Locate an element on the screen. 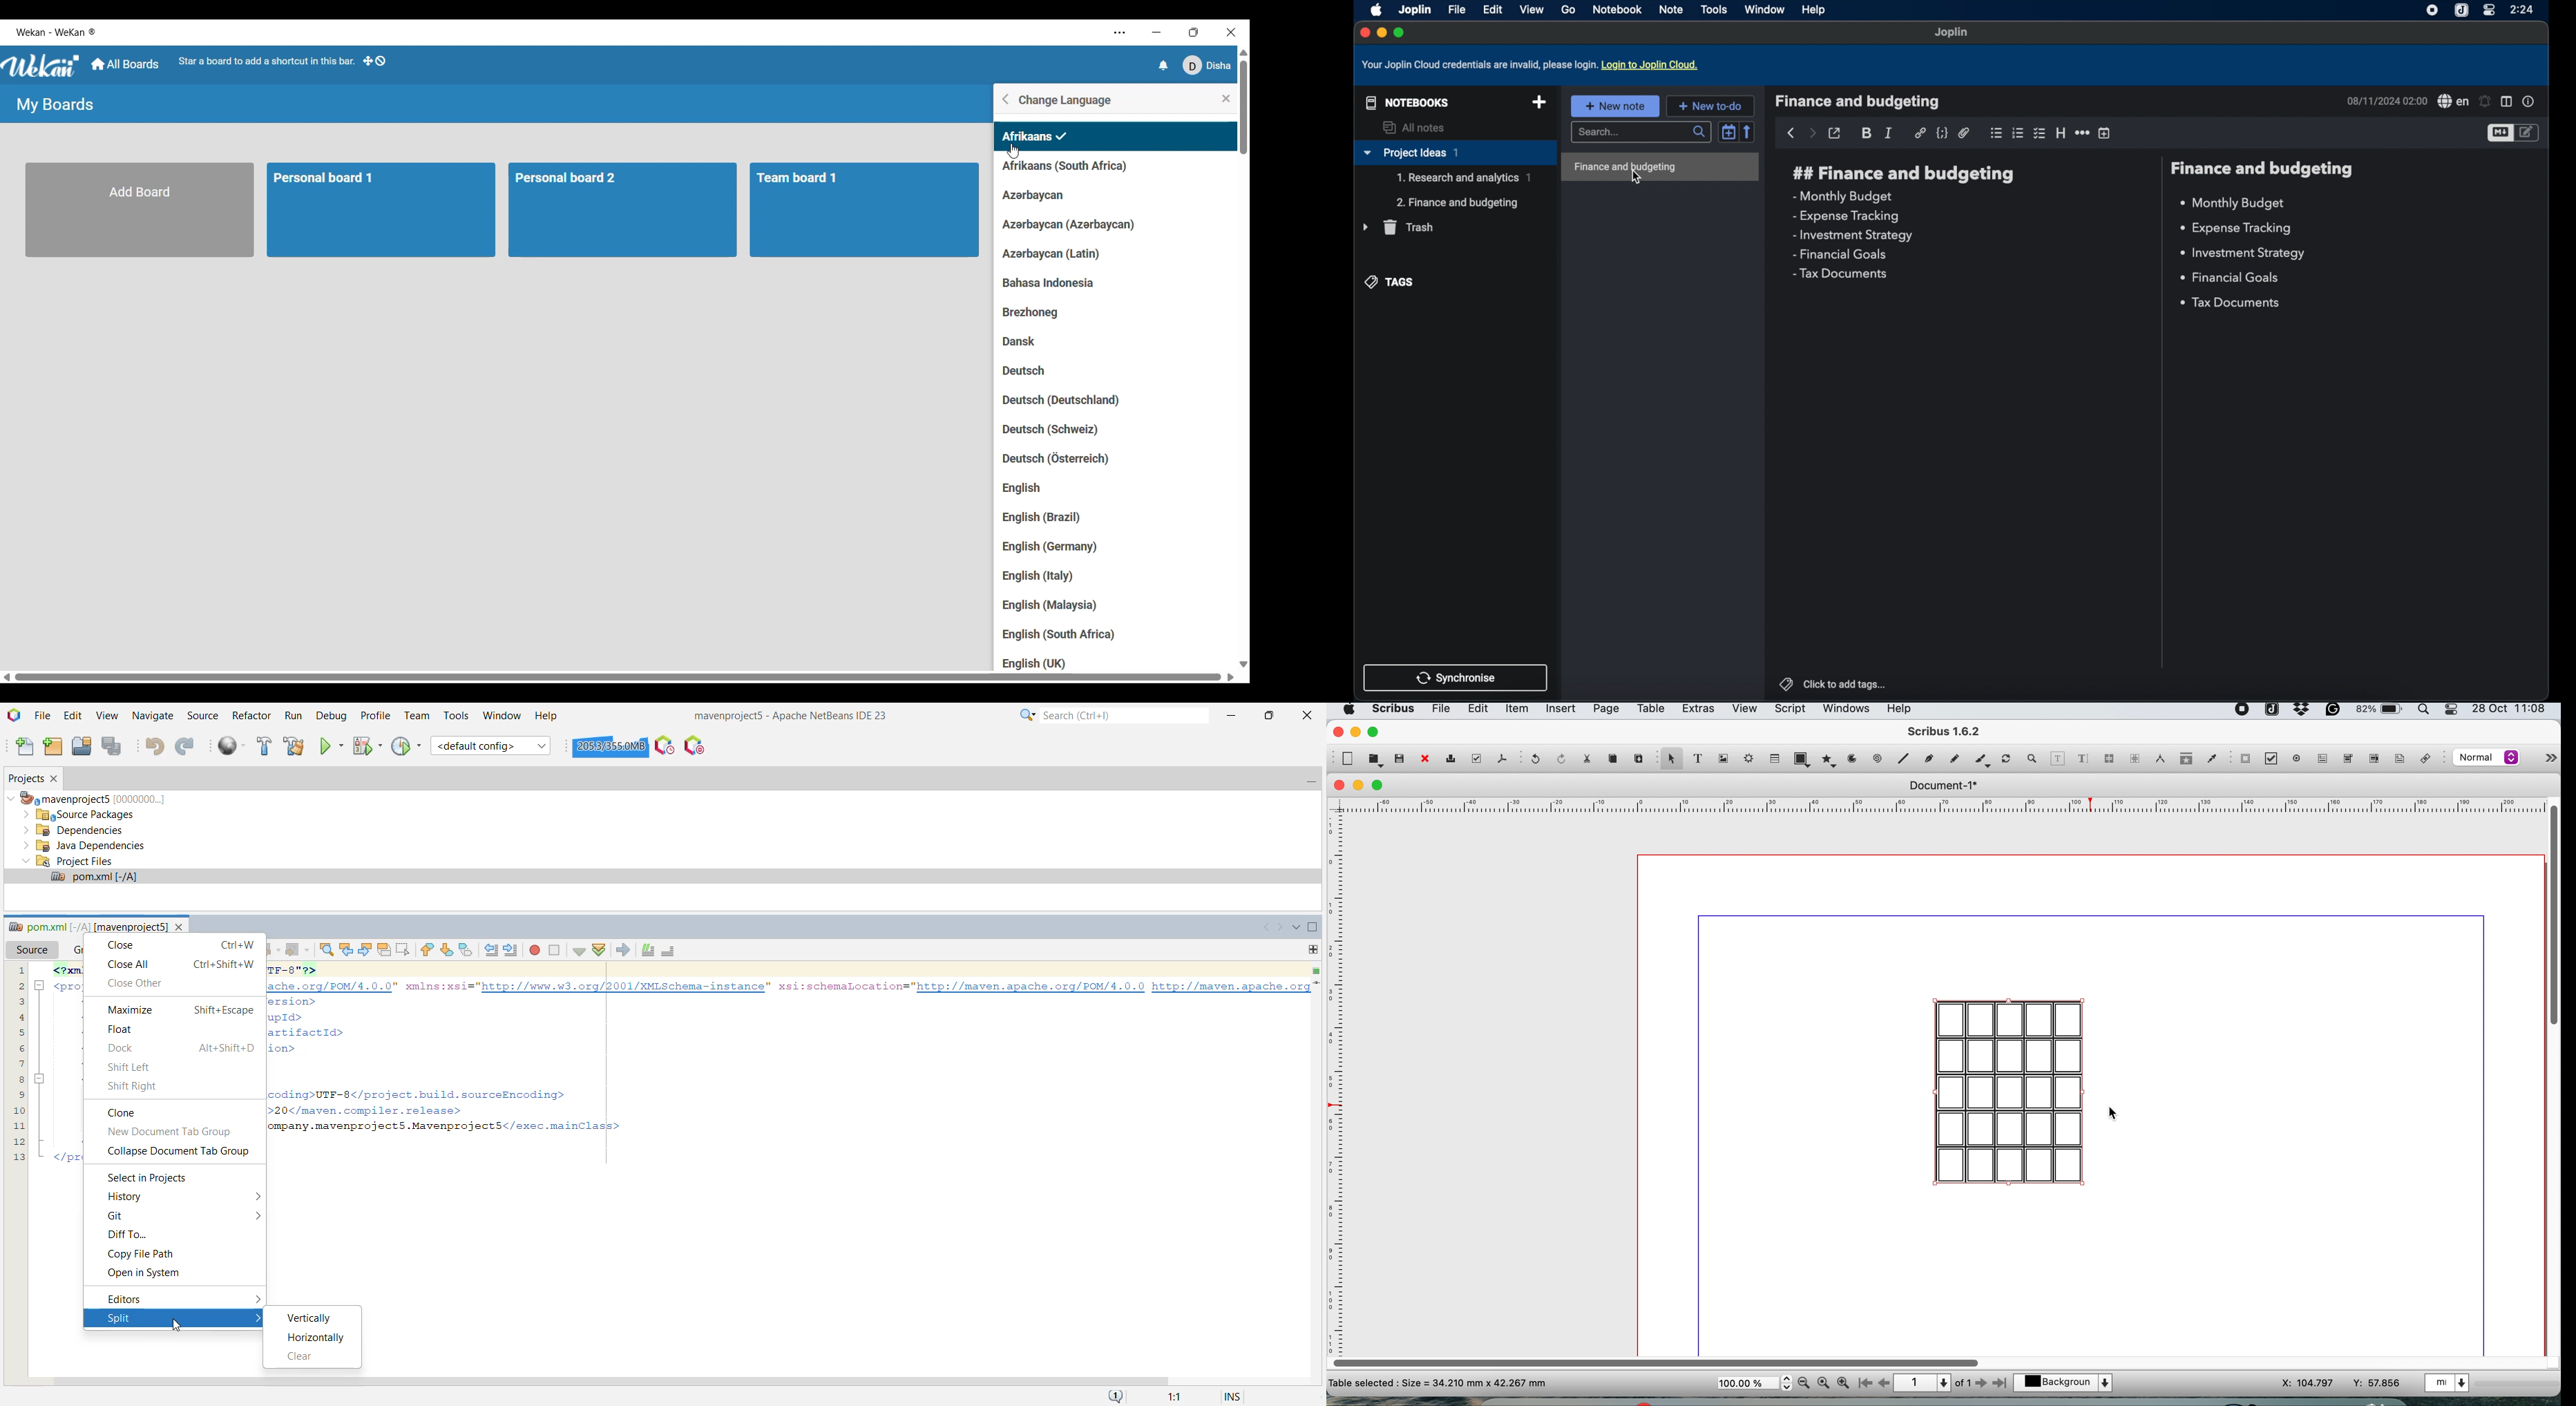  Java Dependencies is located at coordinates (84, 846).